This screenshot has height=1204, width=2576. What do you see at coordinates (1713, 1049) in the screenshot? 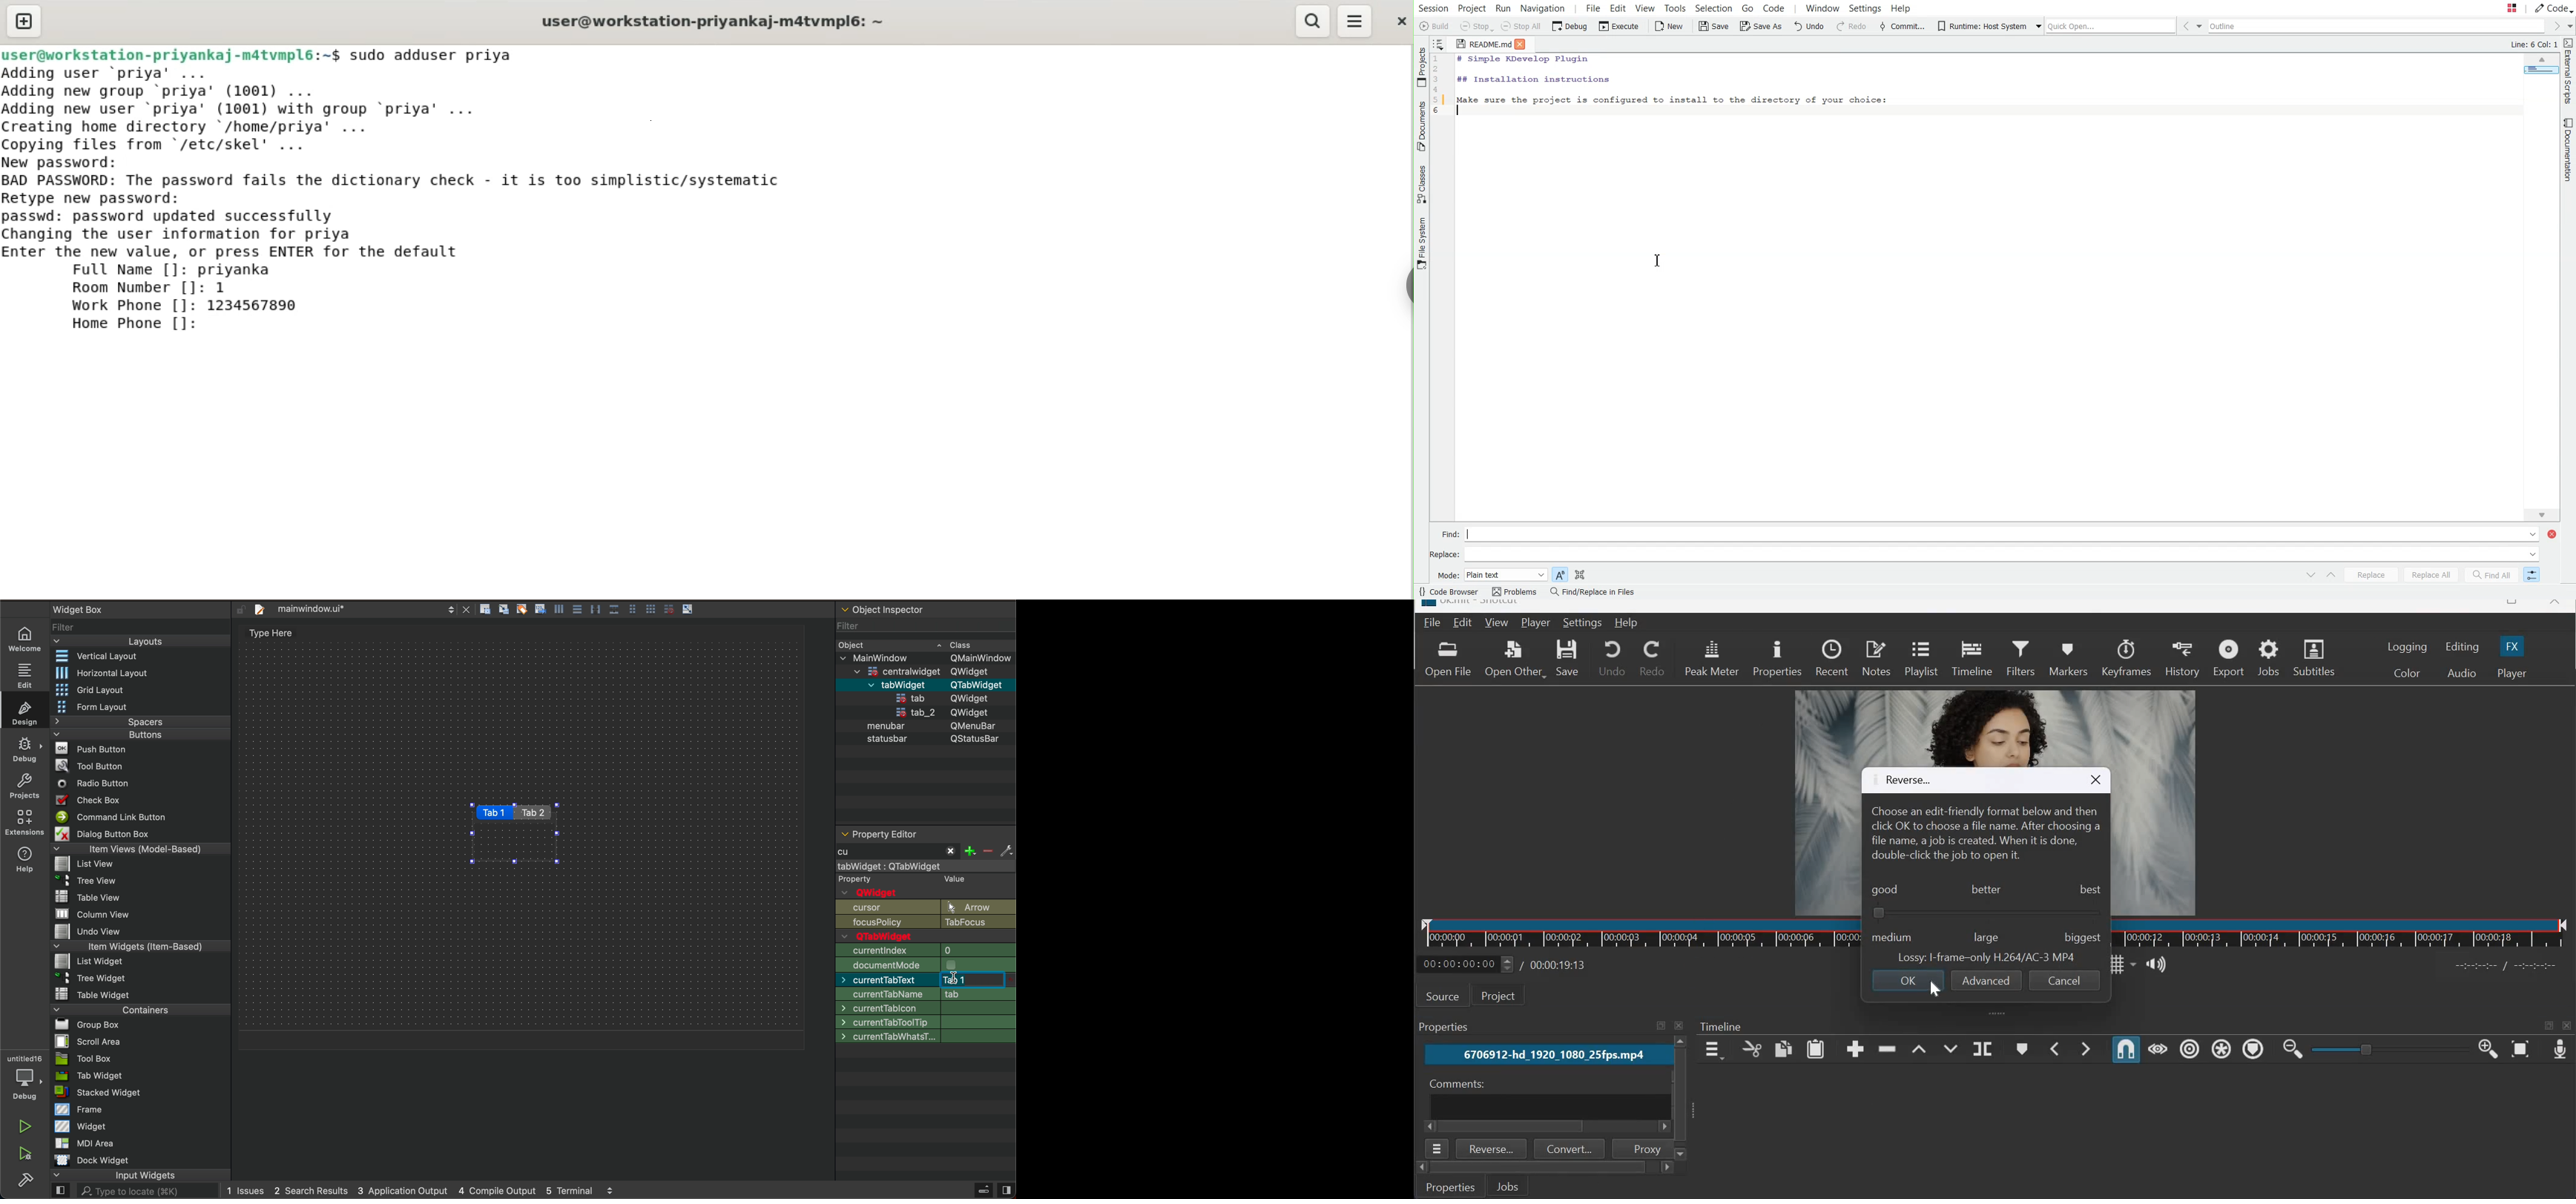
I see `timeline menu ` at bounding box center [1713, 1049].